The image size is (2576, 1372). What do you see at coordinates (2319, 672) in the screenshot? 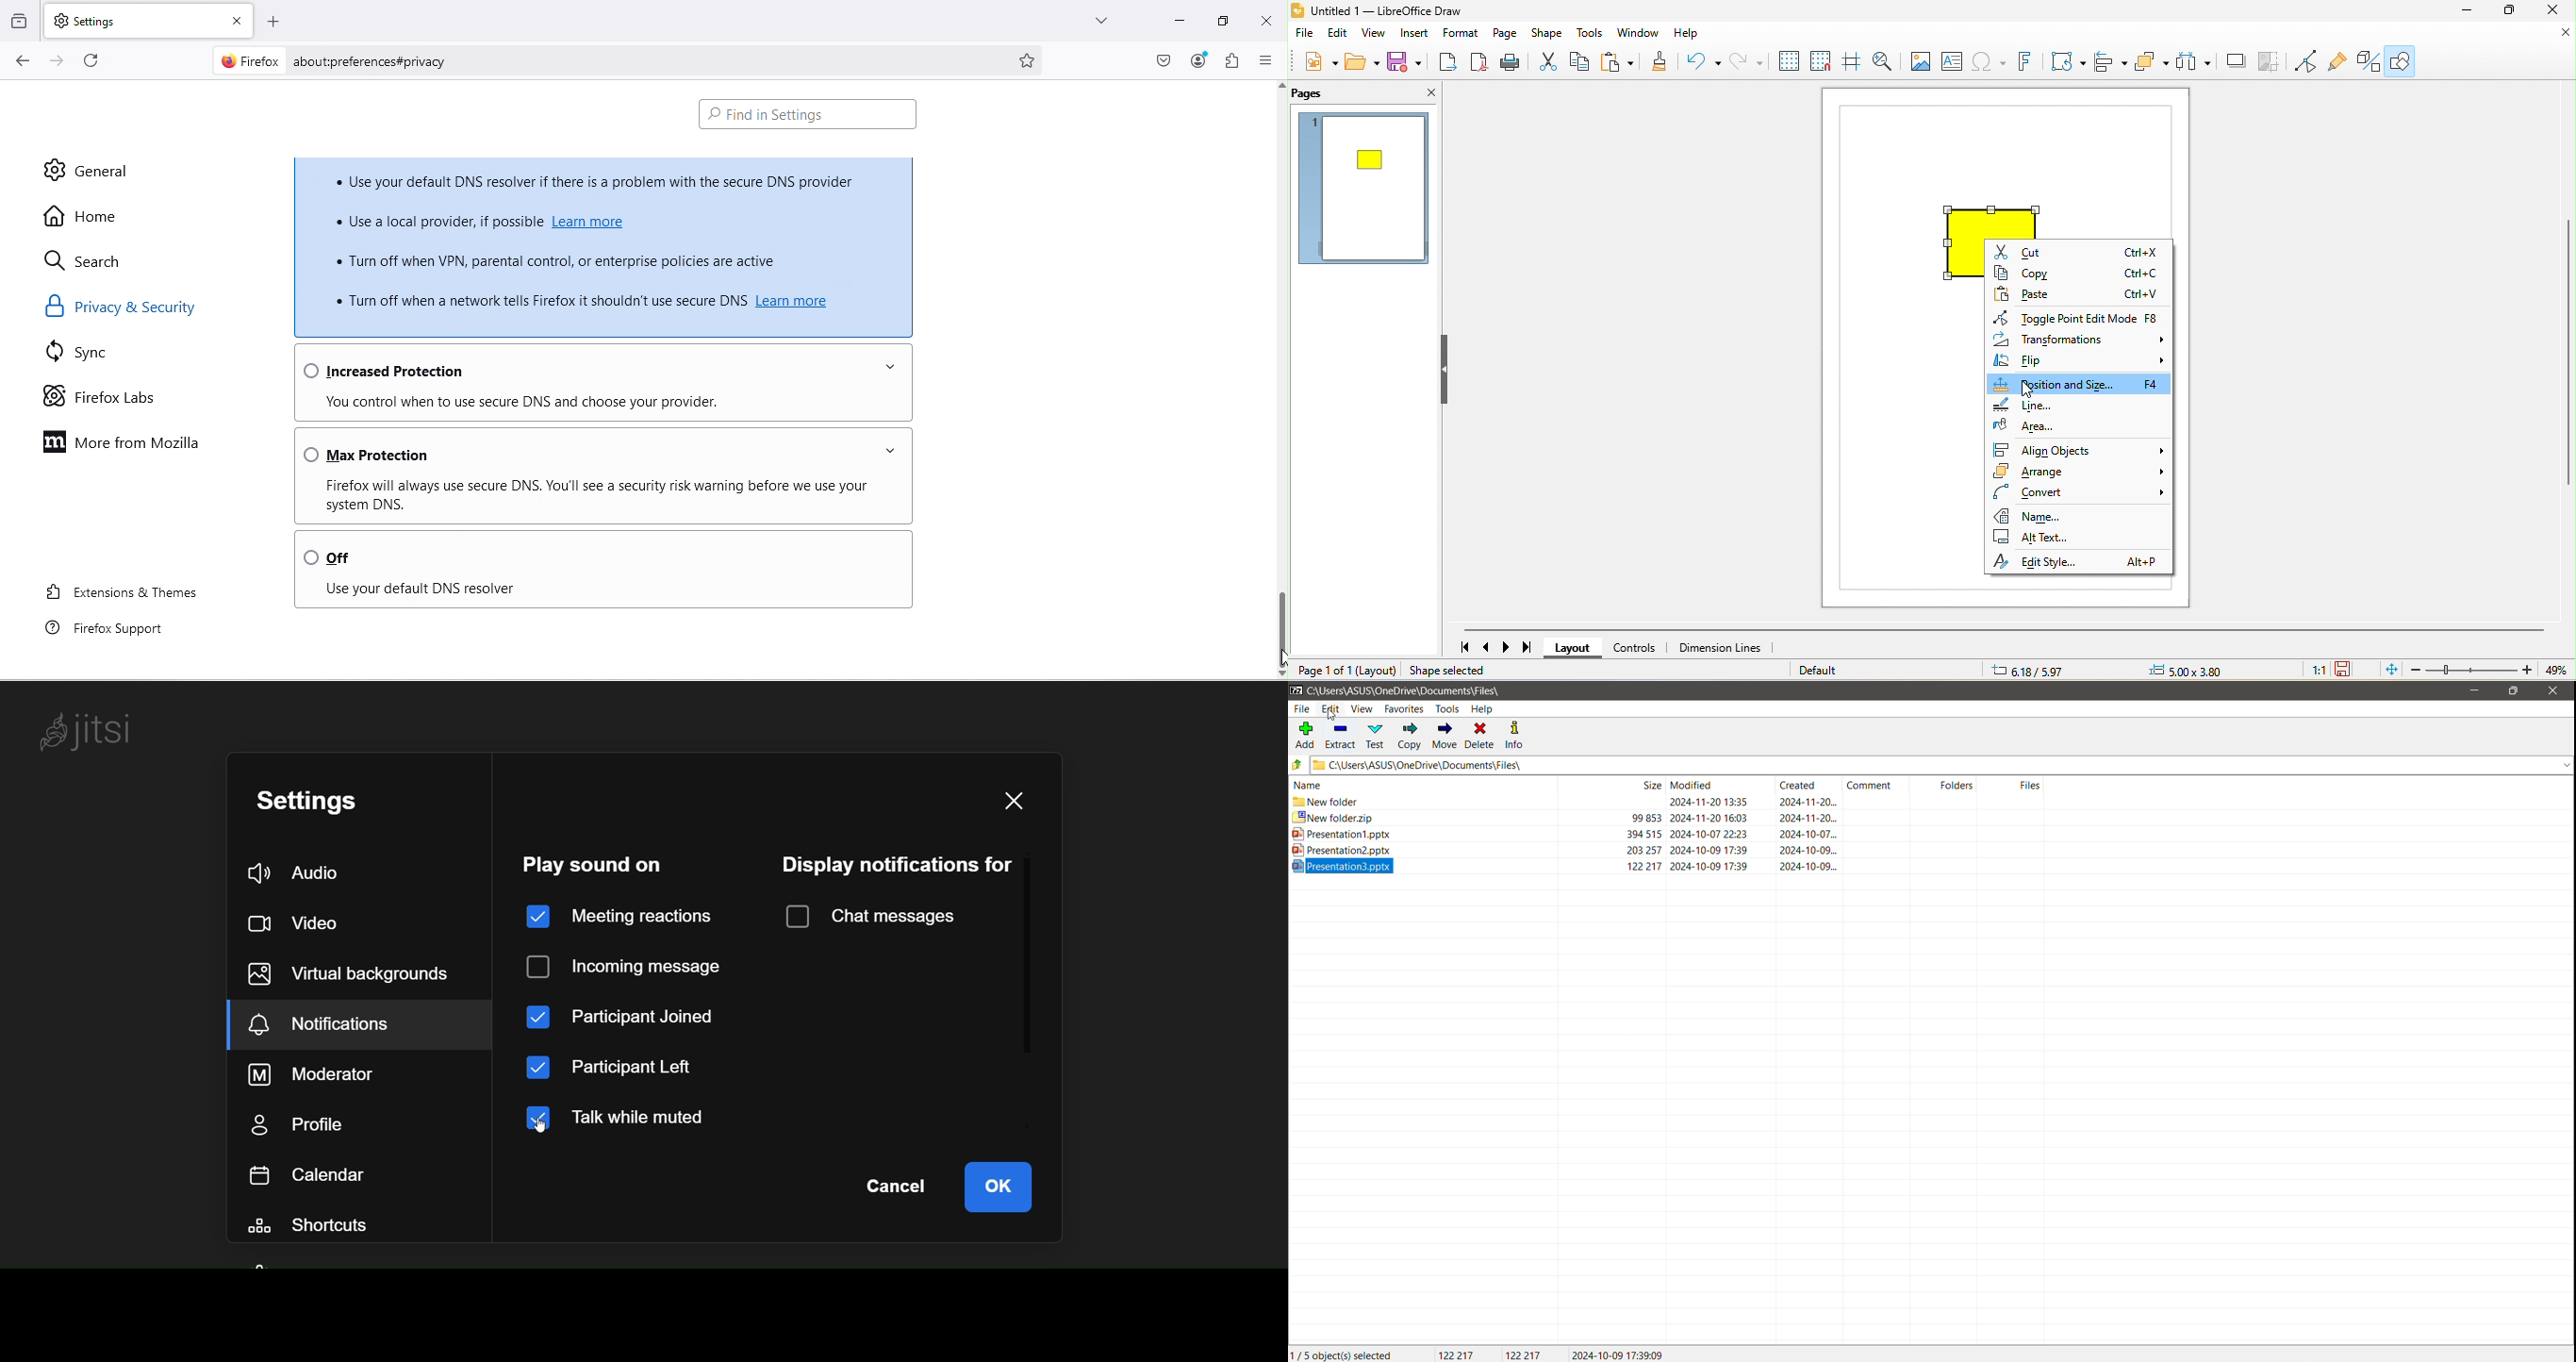
I see `1:1` at bounding box center [2319, 672].